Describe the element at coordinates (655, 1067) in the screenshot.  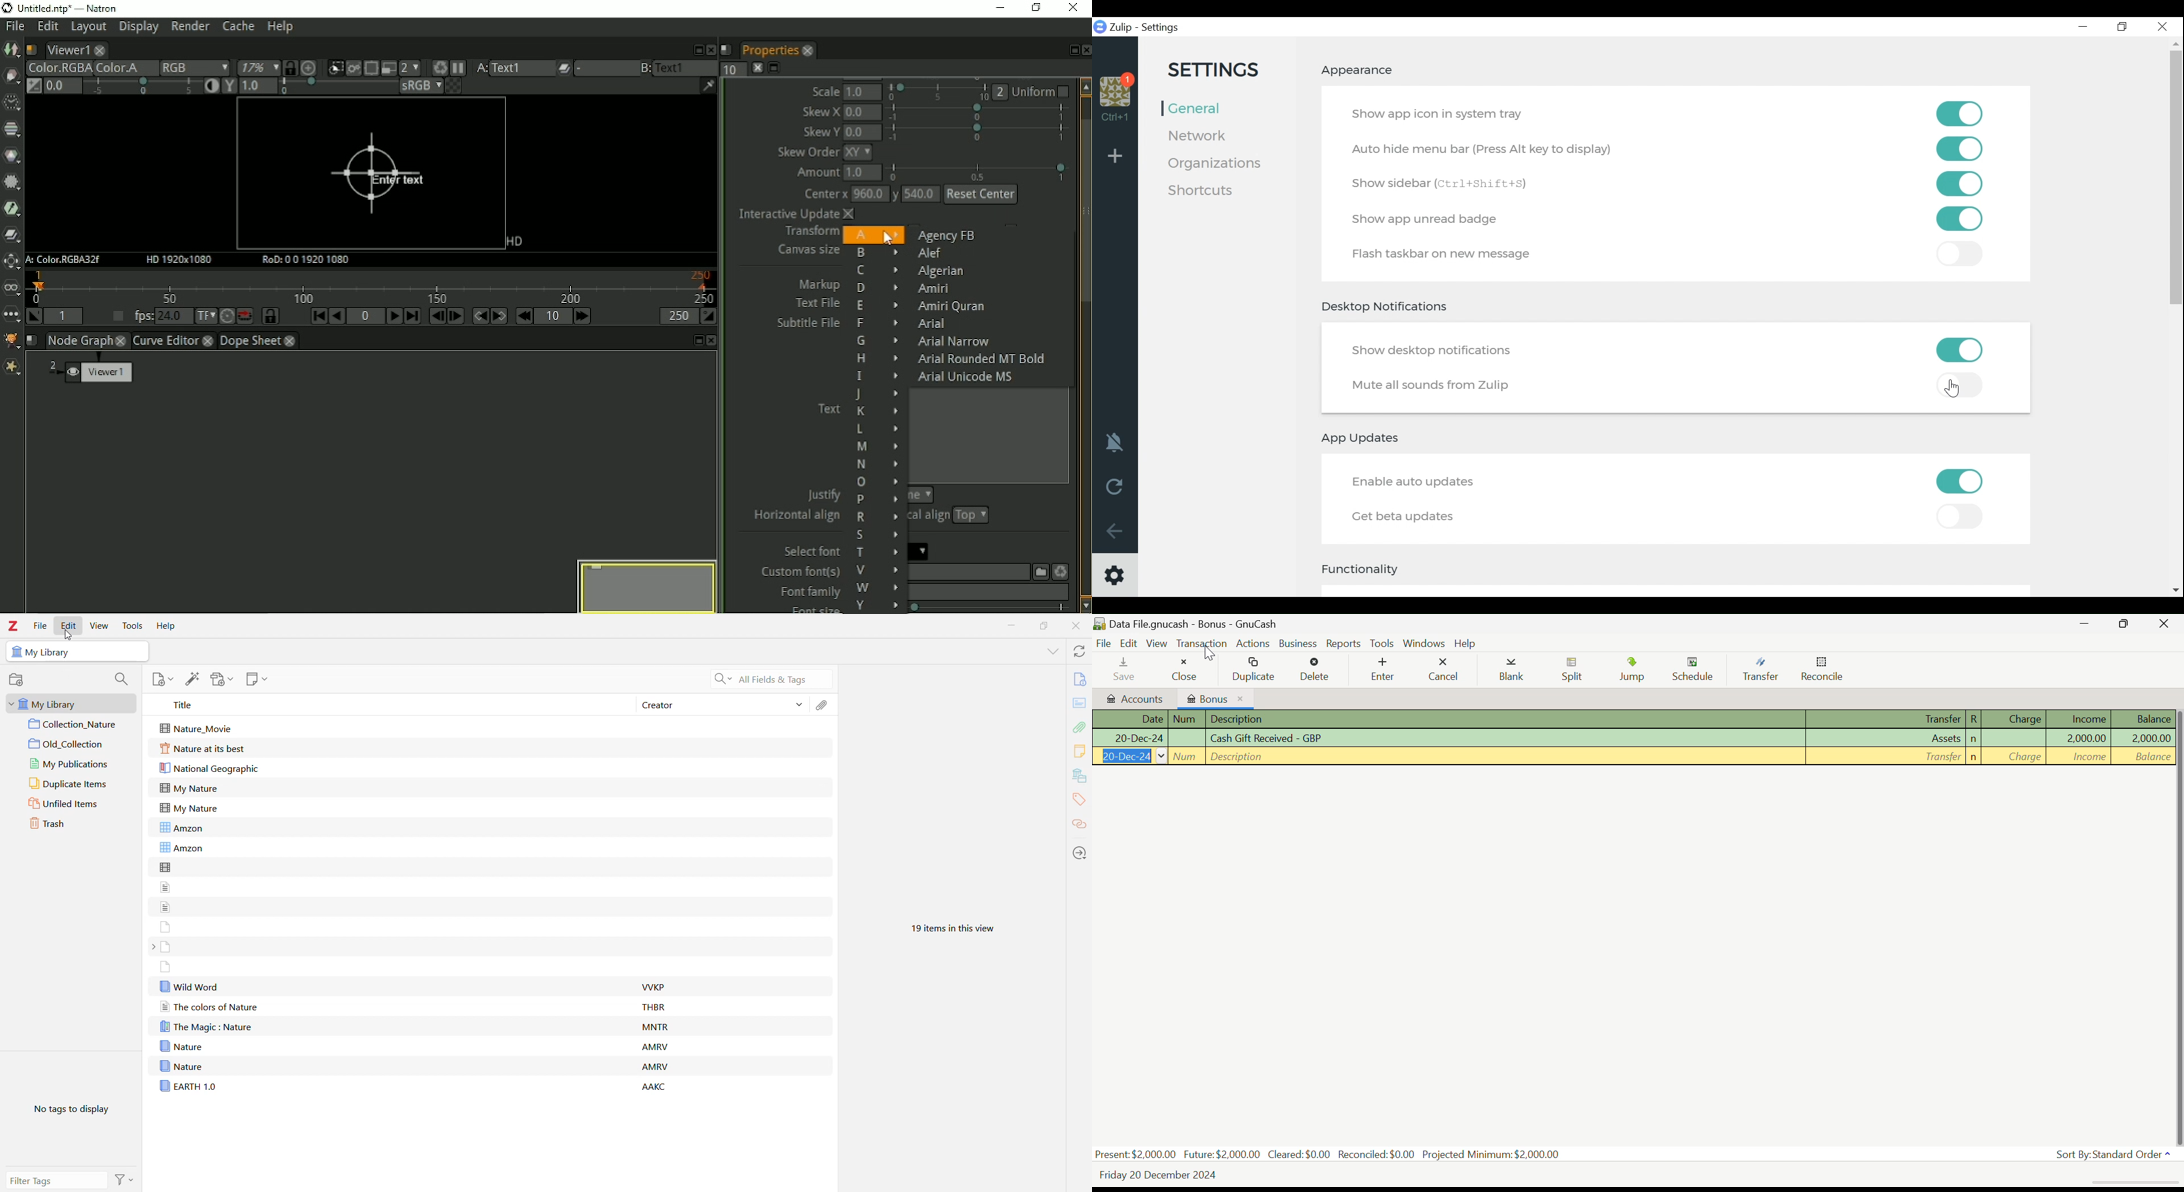
I see `AMRV` at that location.